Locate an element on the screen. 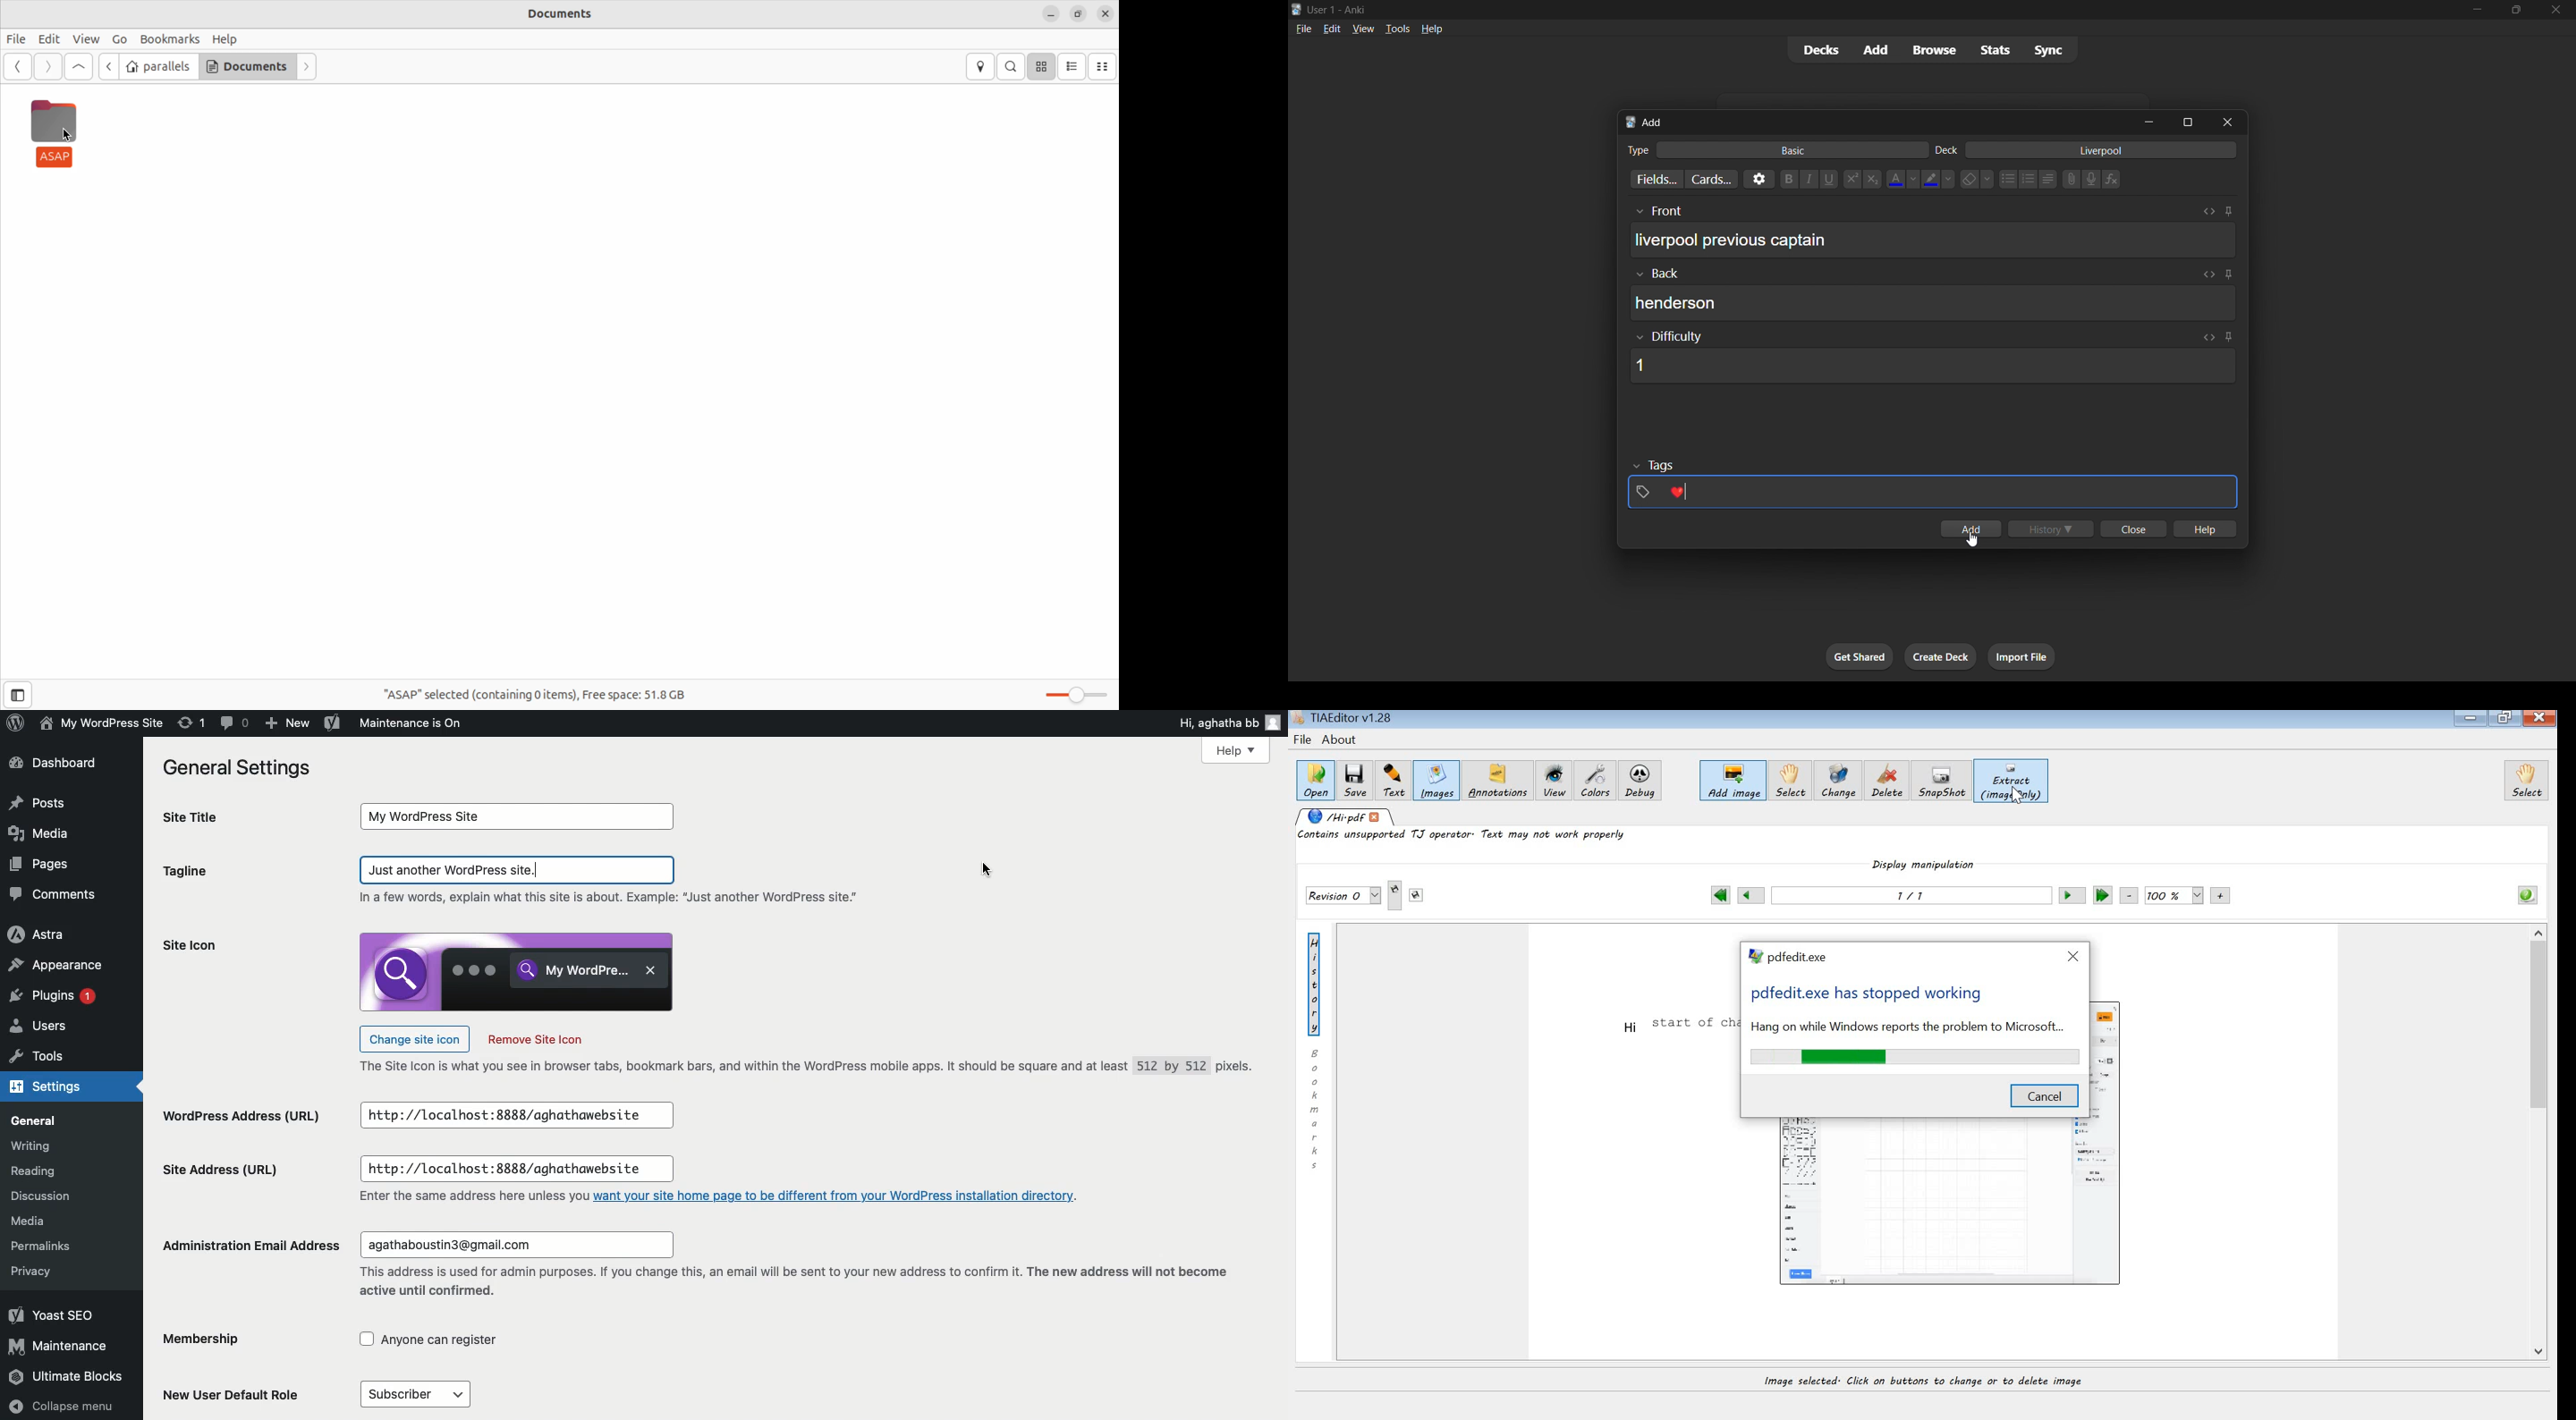  Privacy is located at coordinates (30, 1271).